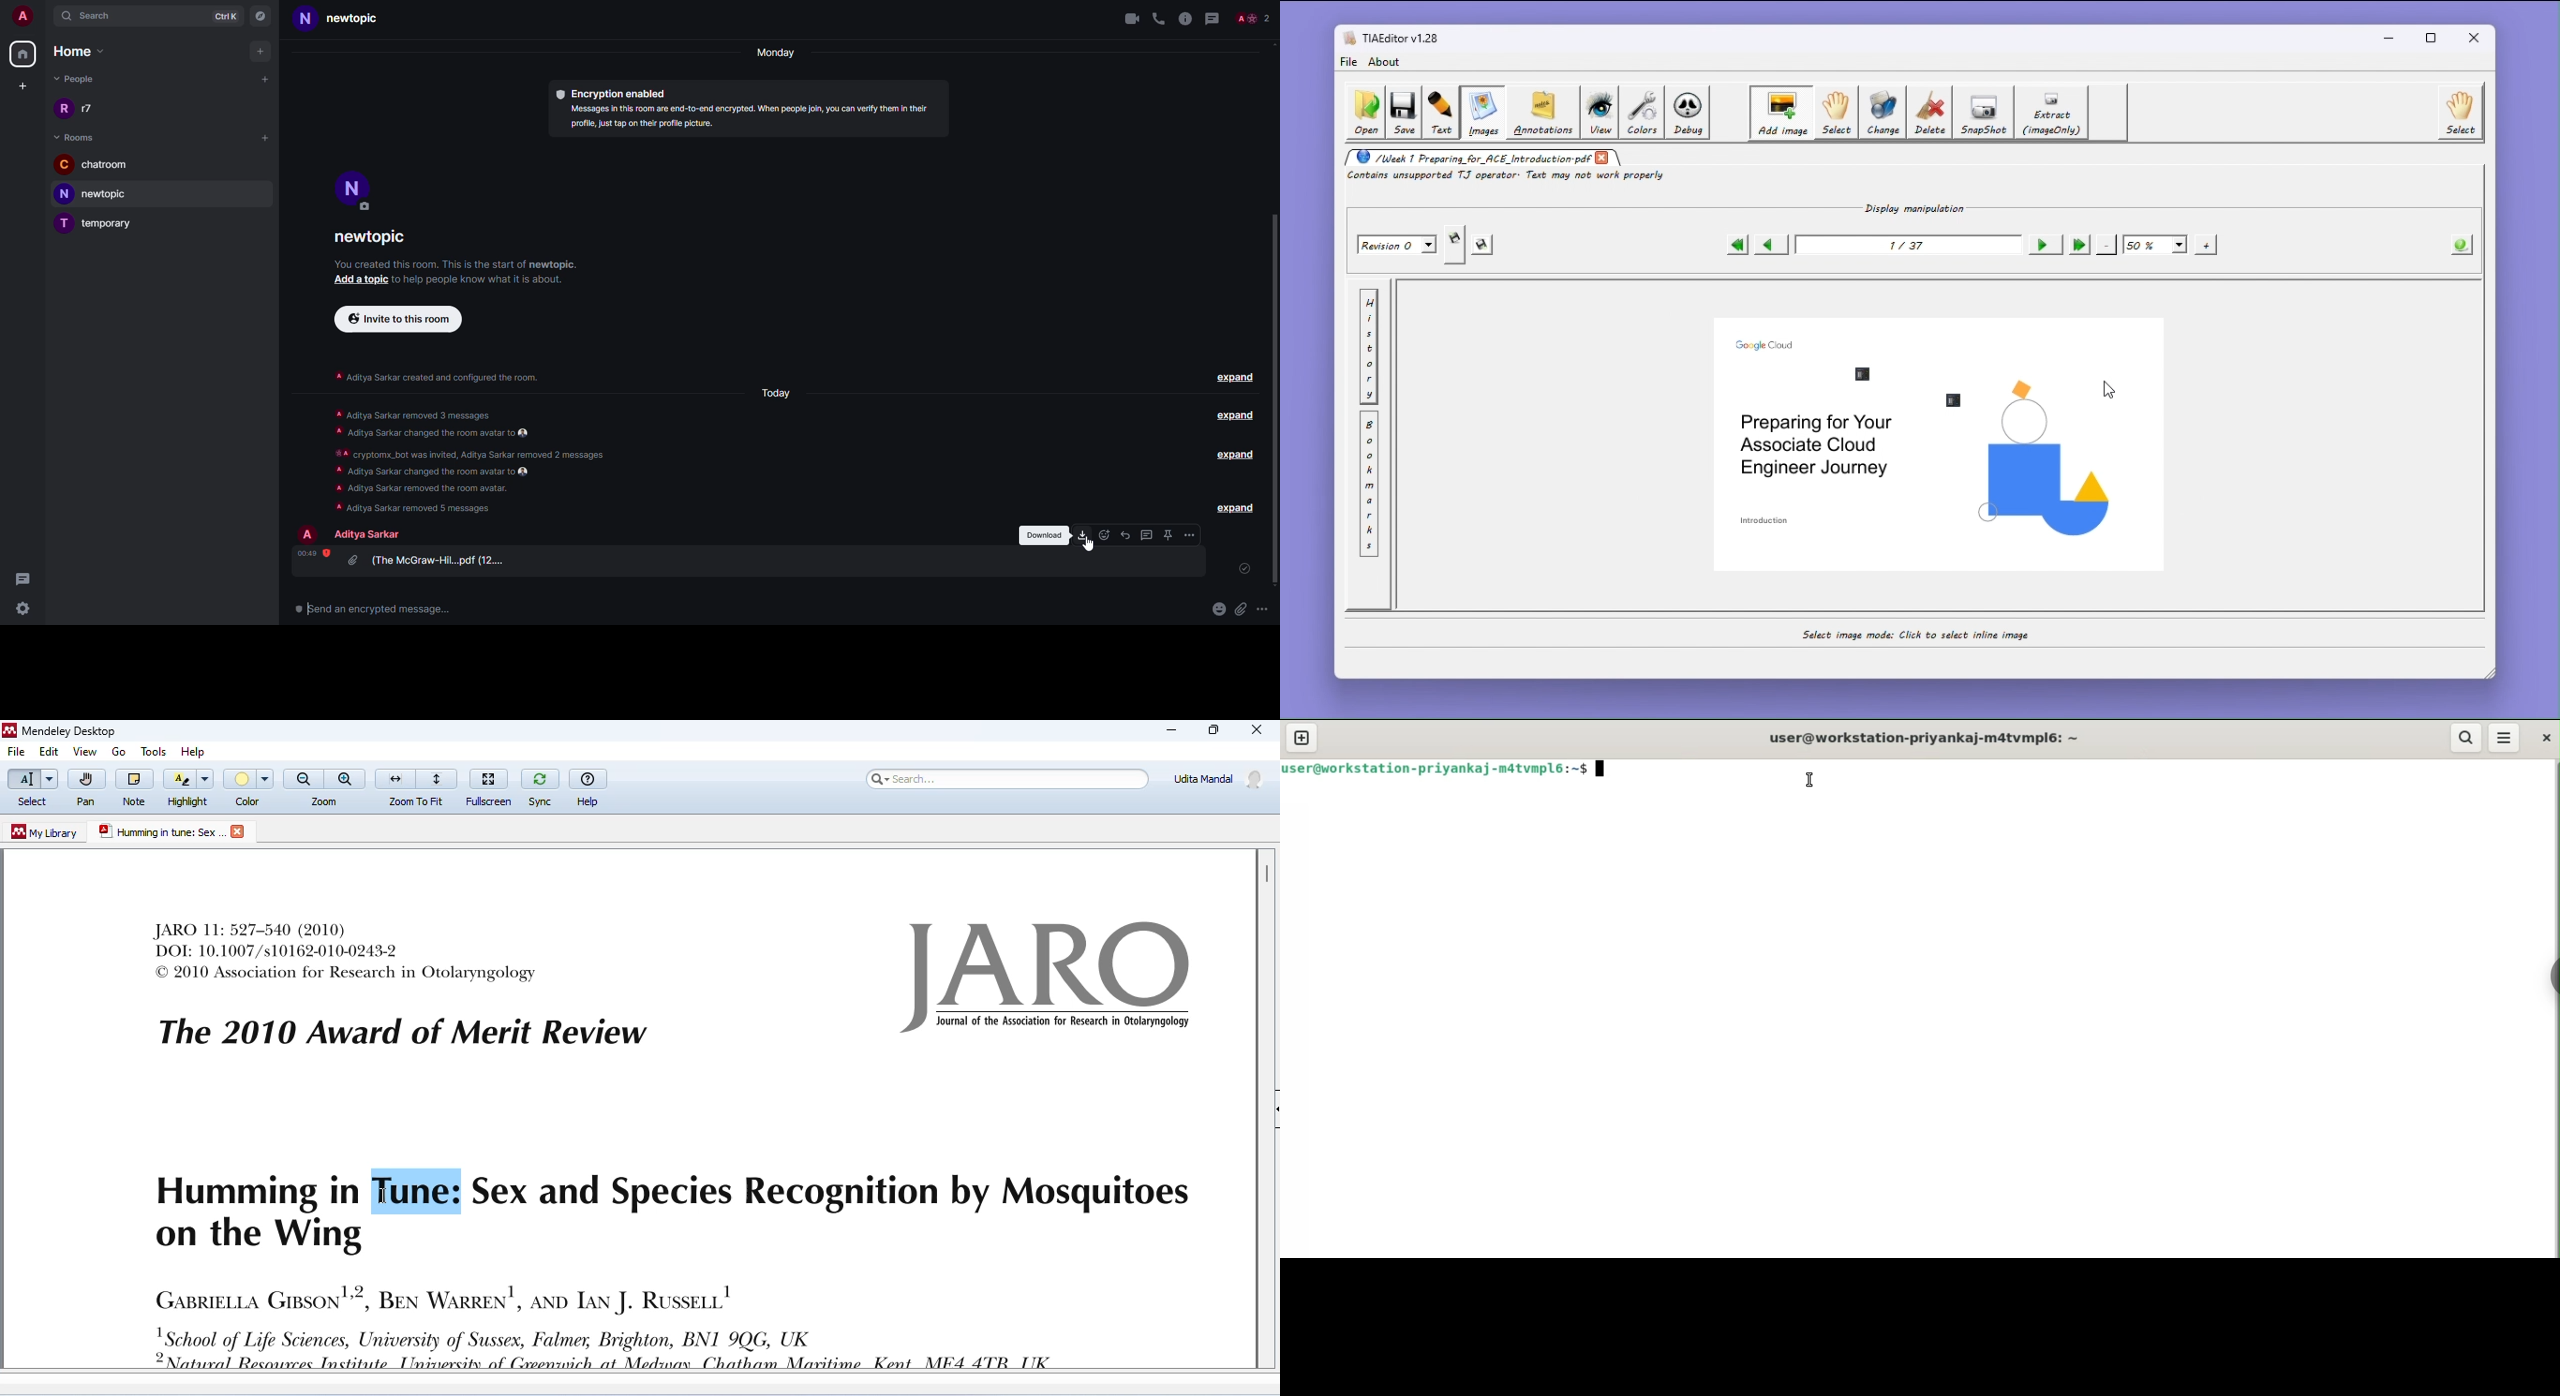 This screenshot has height=1400, width=2576. I want to click on close, so click(240, 832).